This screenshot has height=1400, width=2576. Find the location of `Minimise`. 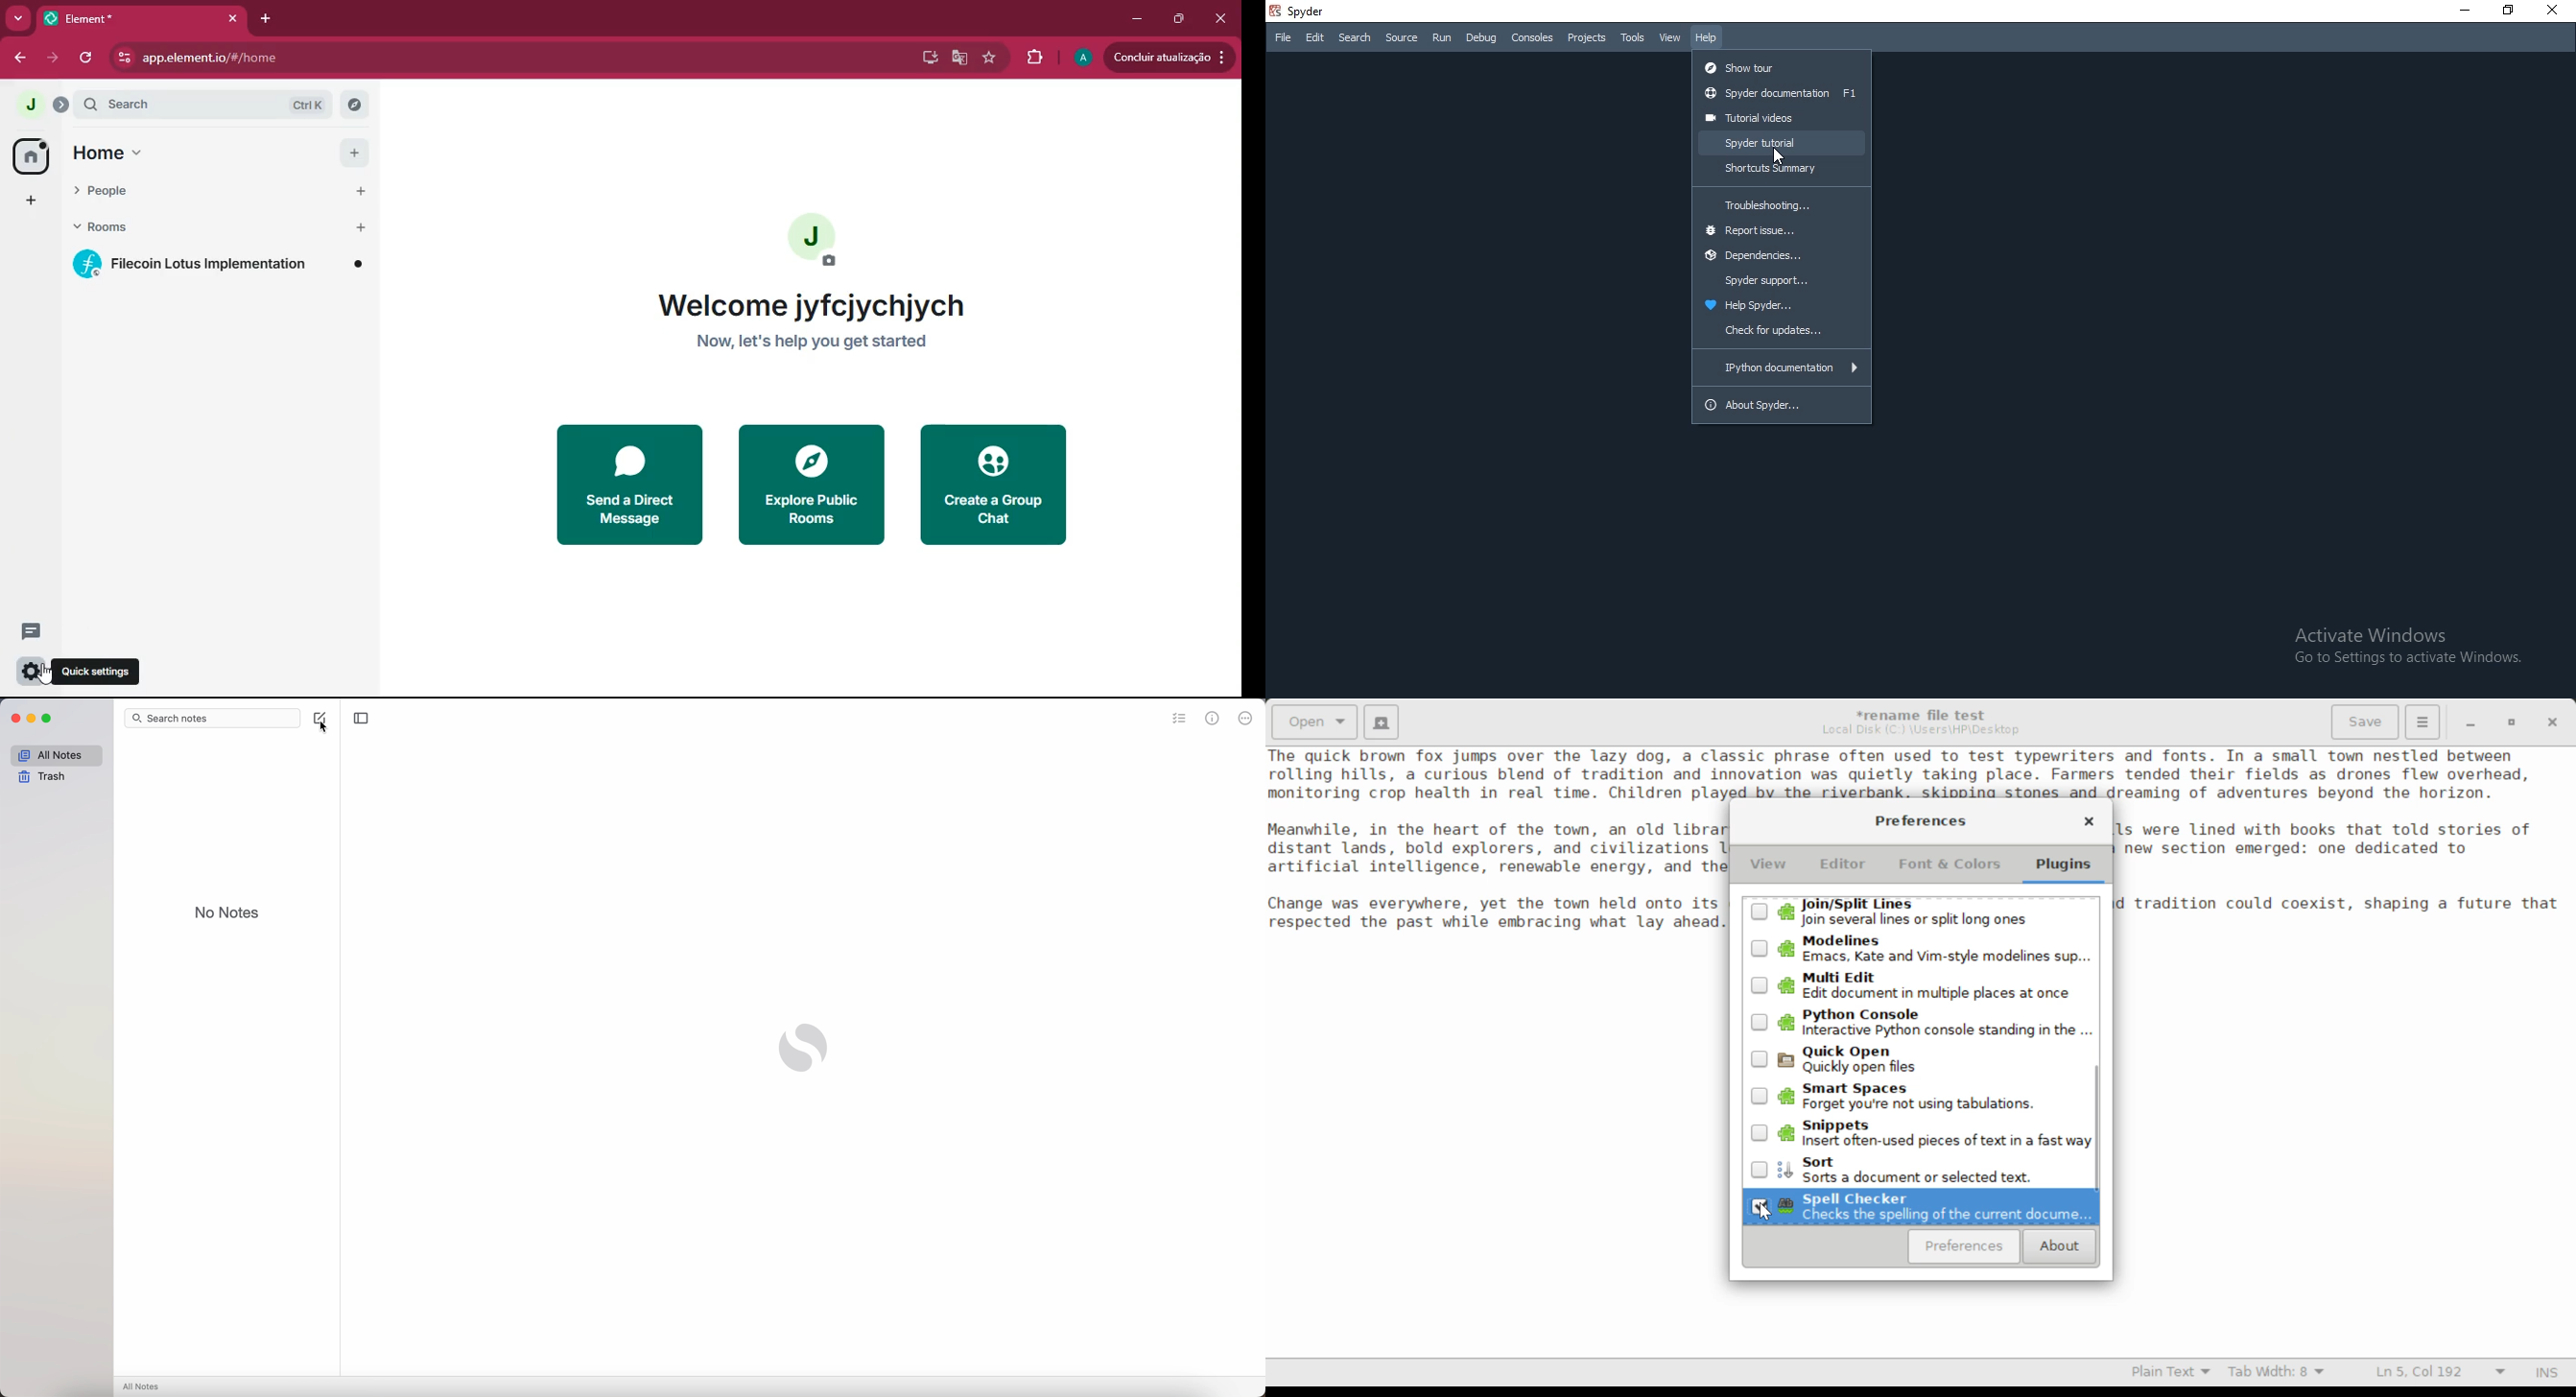

Minimise is located at coordinates (2465, 11).